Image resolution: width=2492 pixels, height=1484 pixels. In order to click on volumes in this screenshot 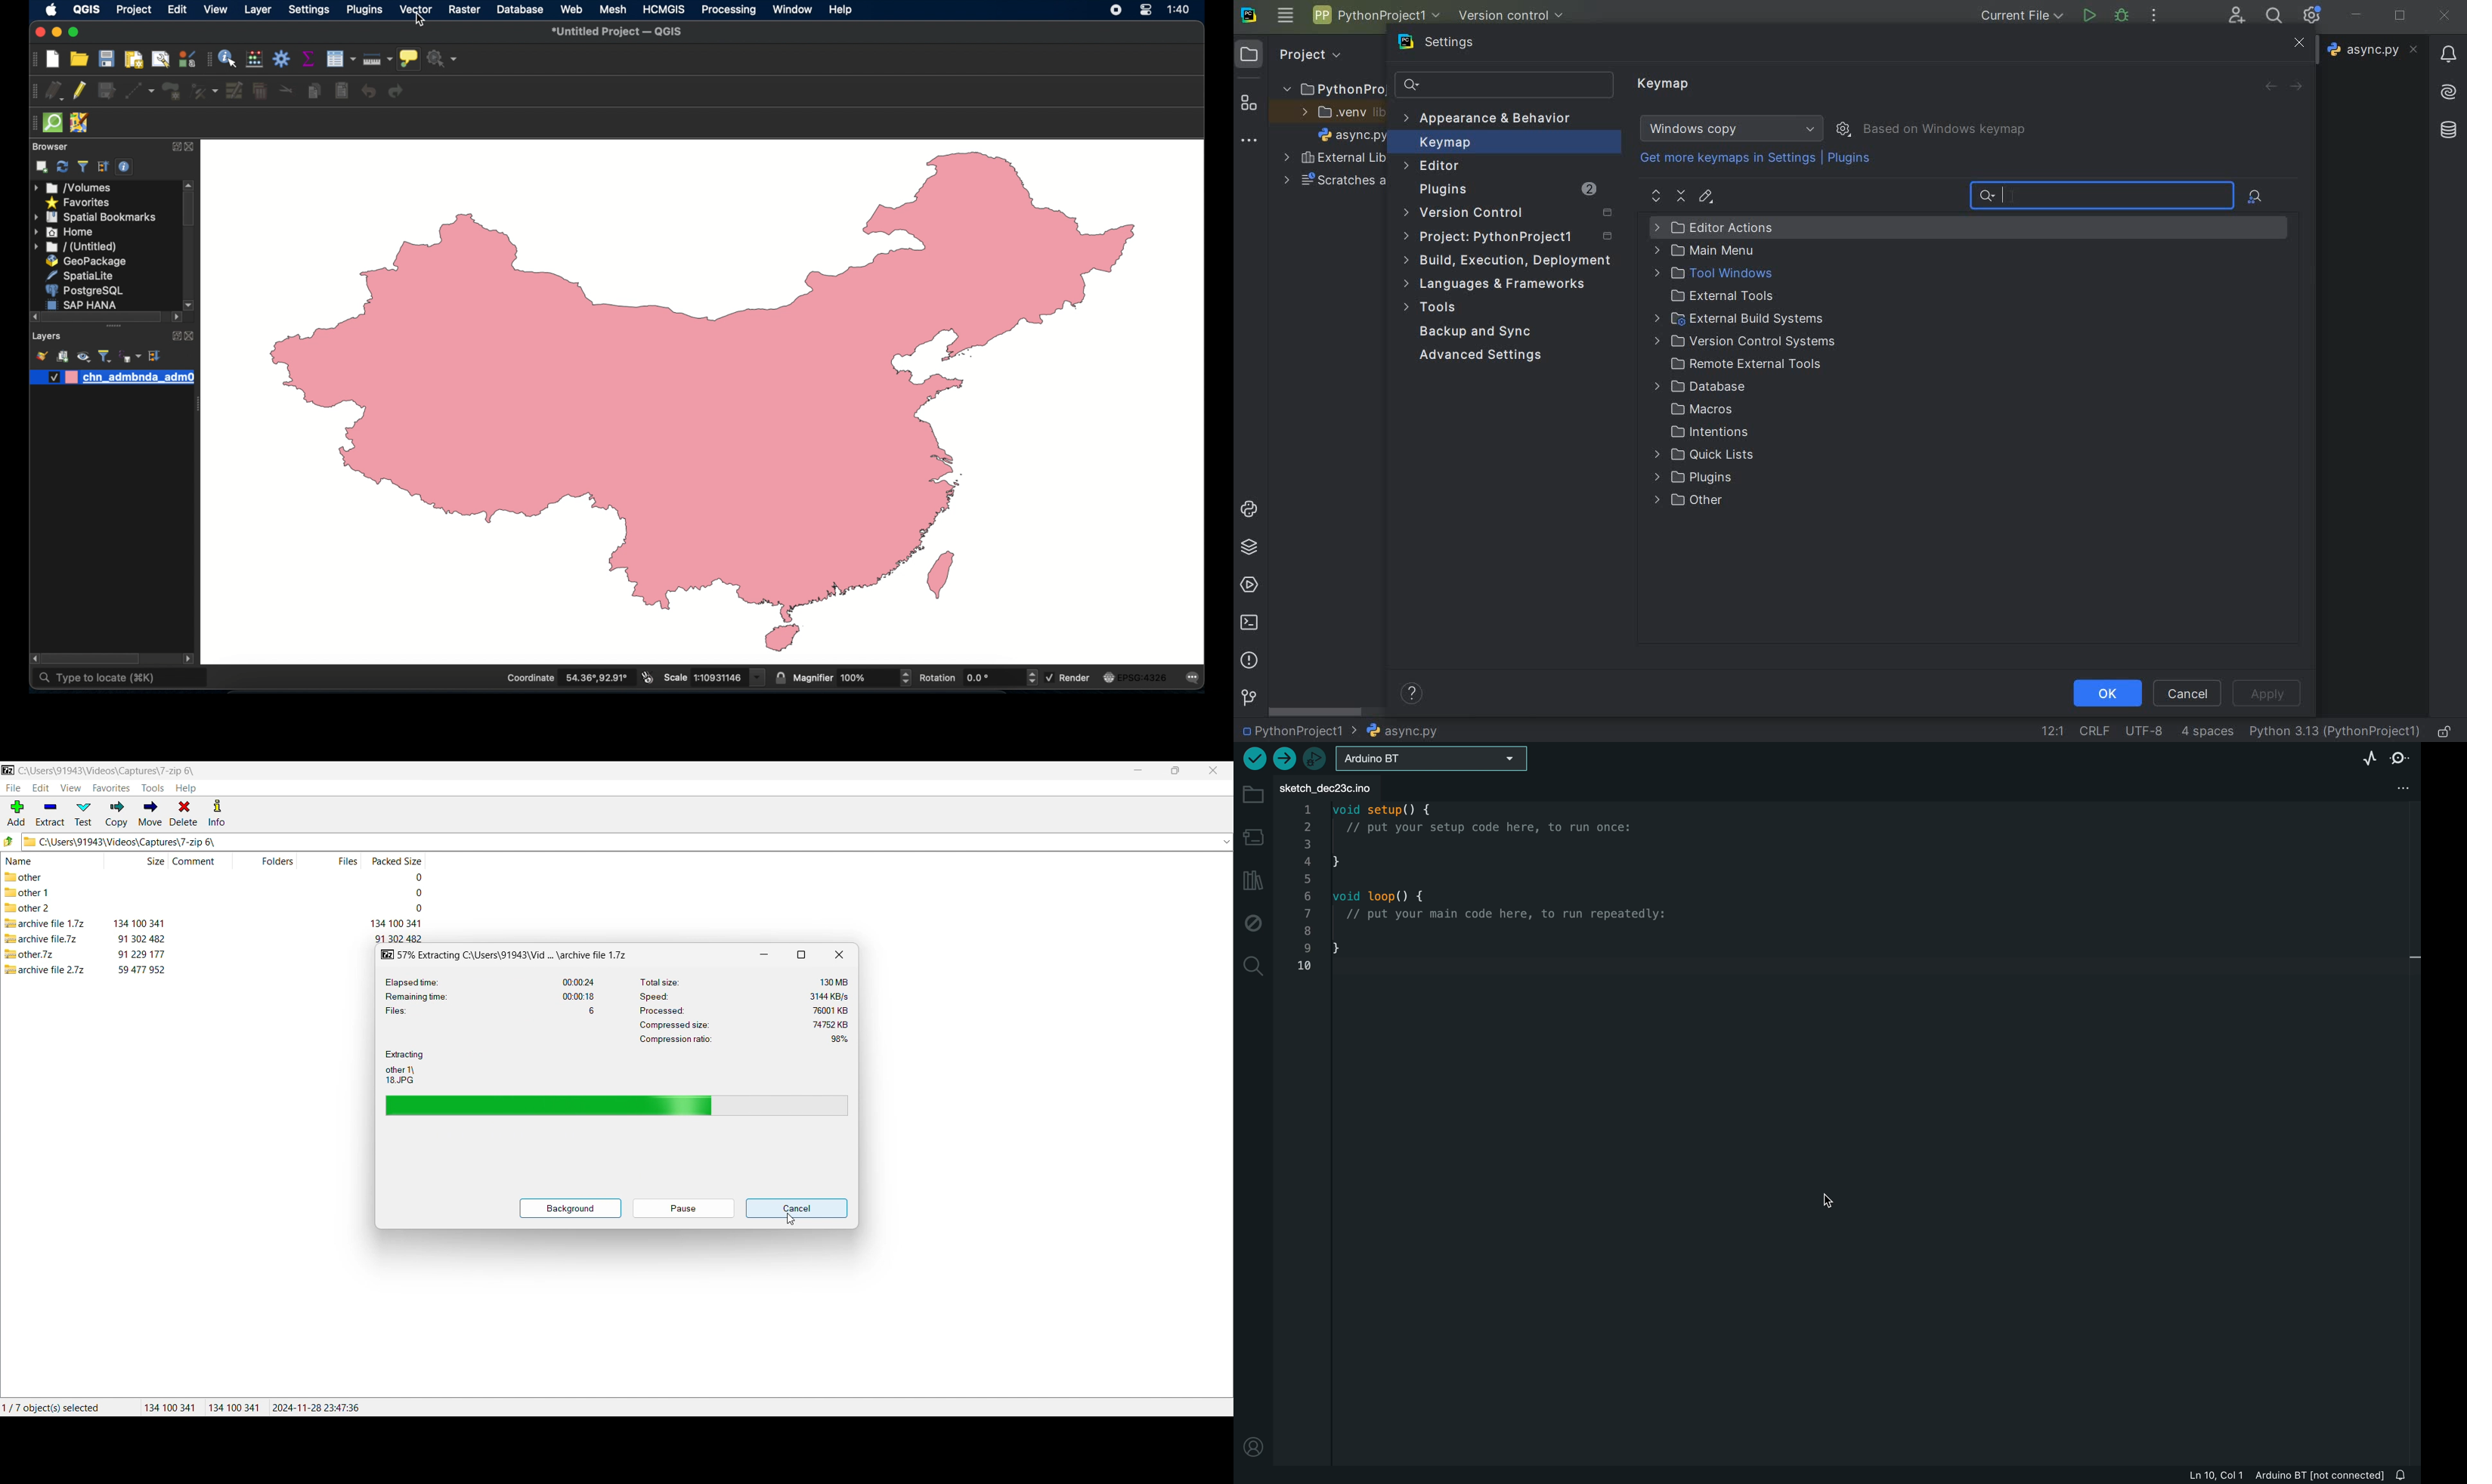, I will do `click(73, 188)`.